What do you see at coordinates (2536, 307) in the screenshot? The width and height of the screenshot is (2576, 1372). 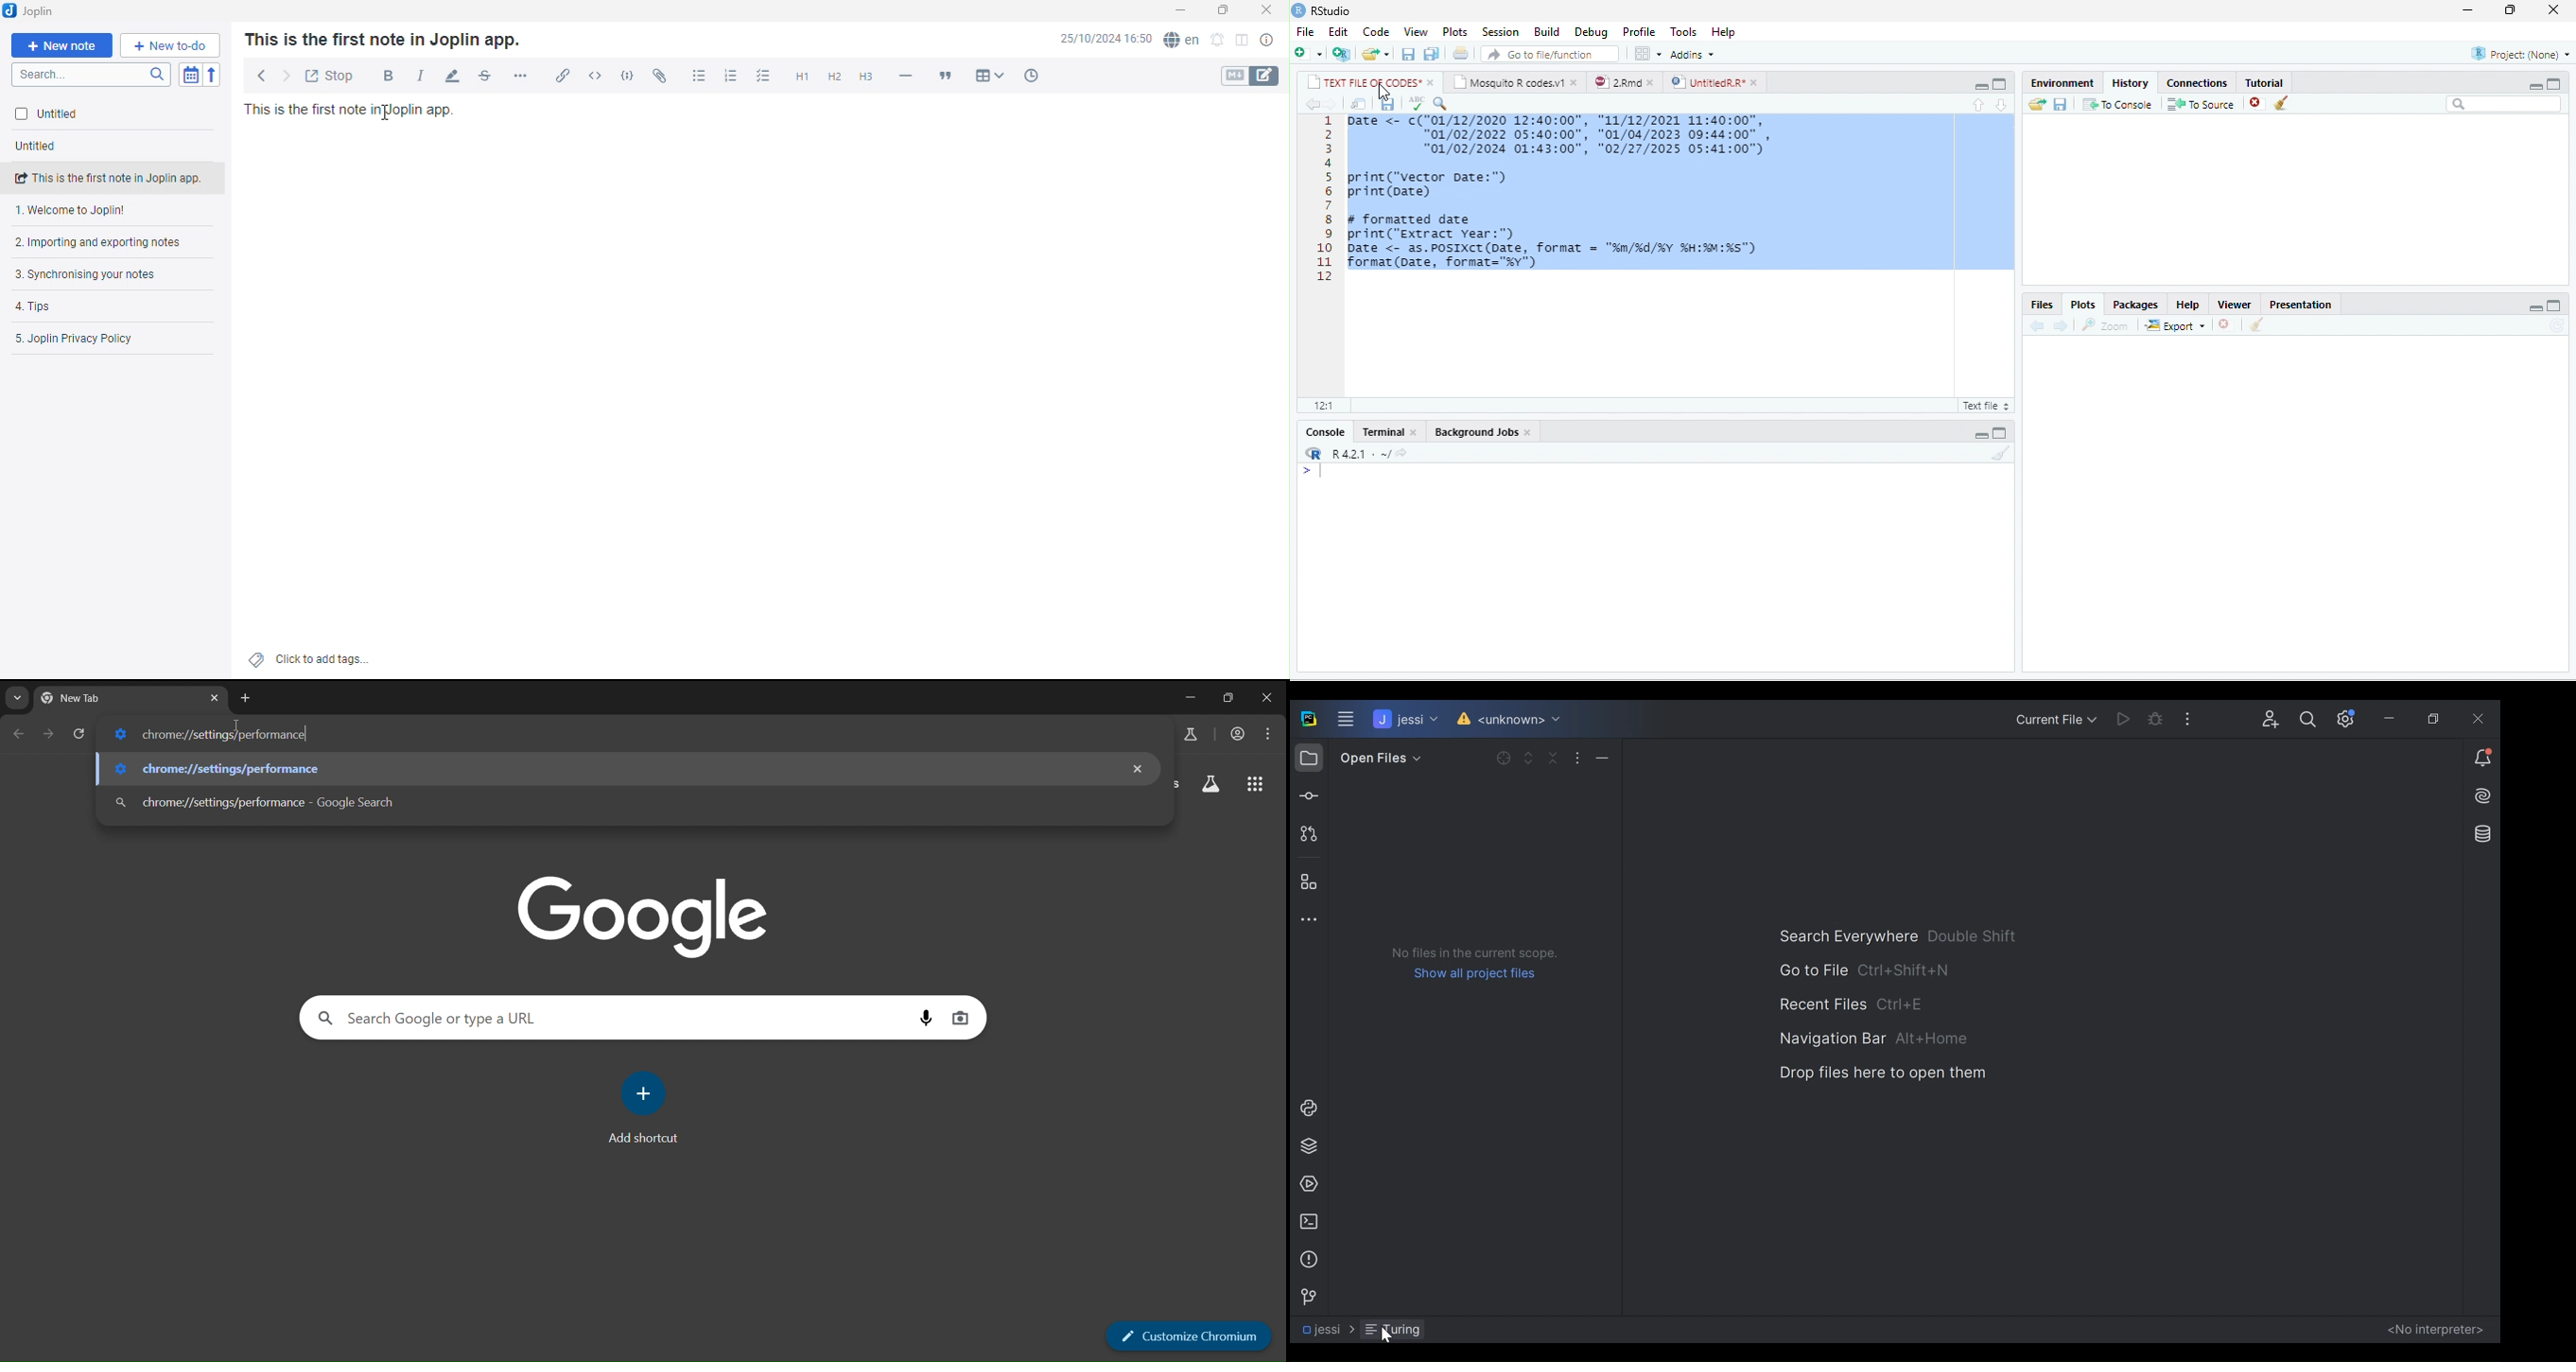 I see `minimize` at bounding box center [2536, 307].